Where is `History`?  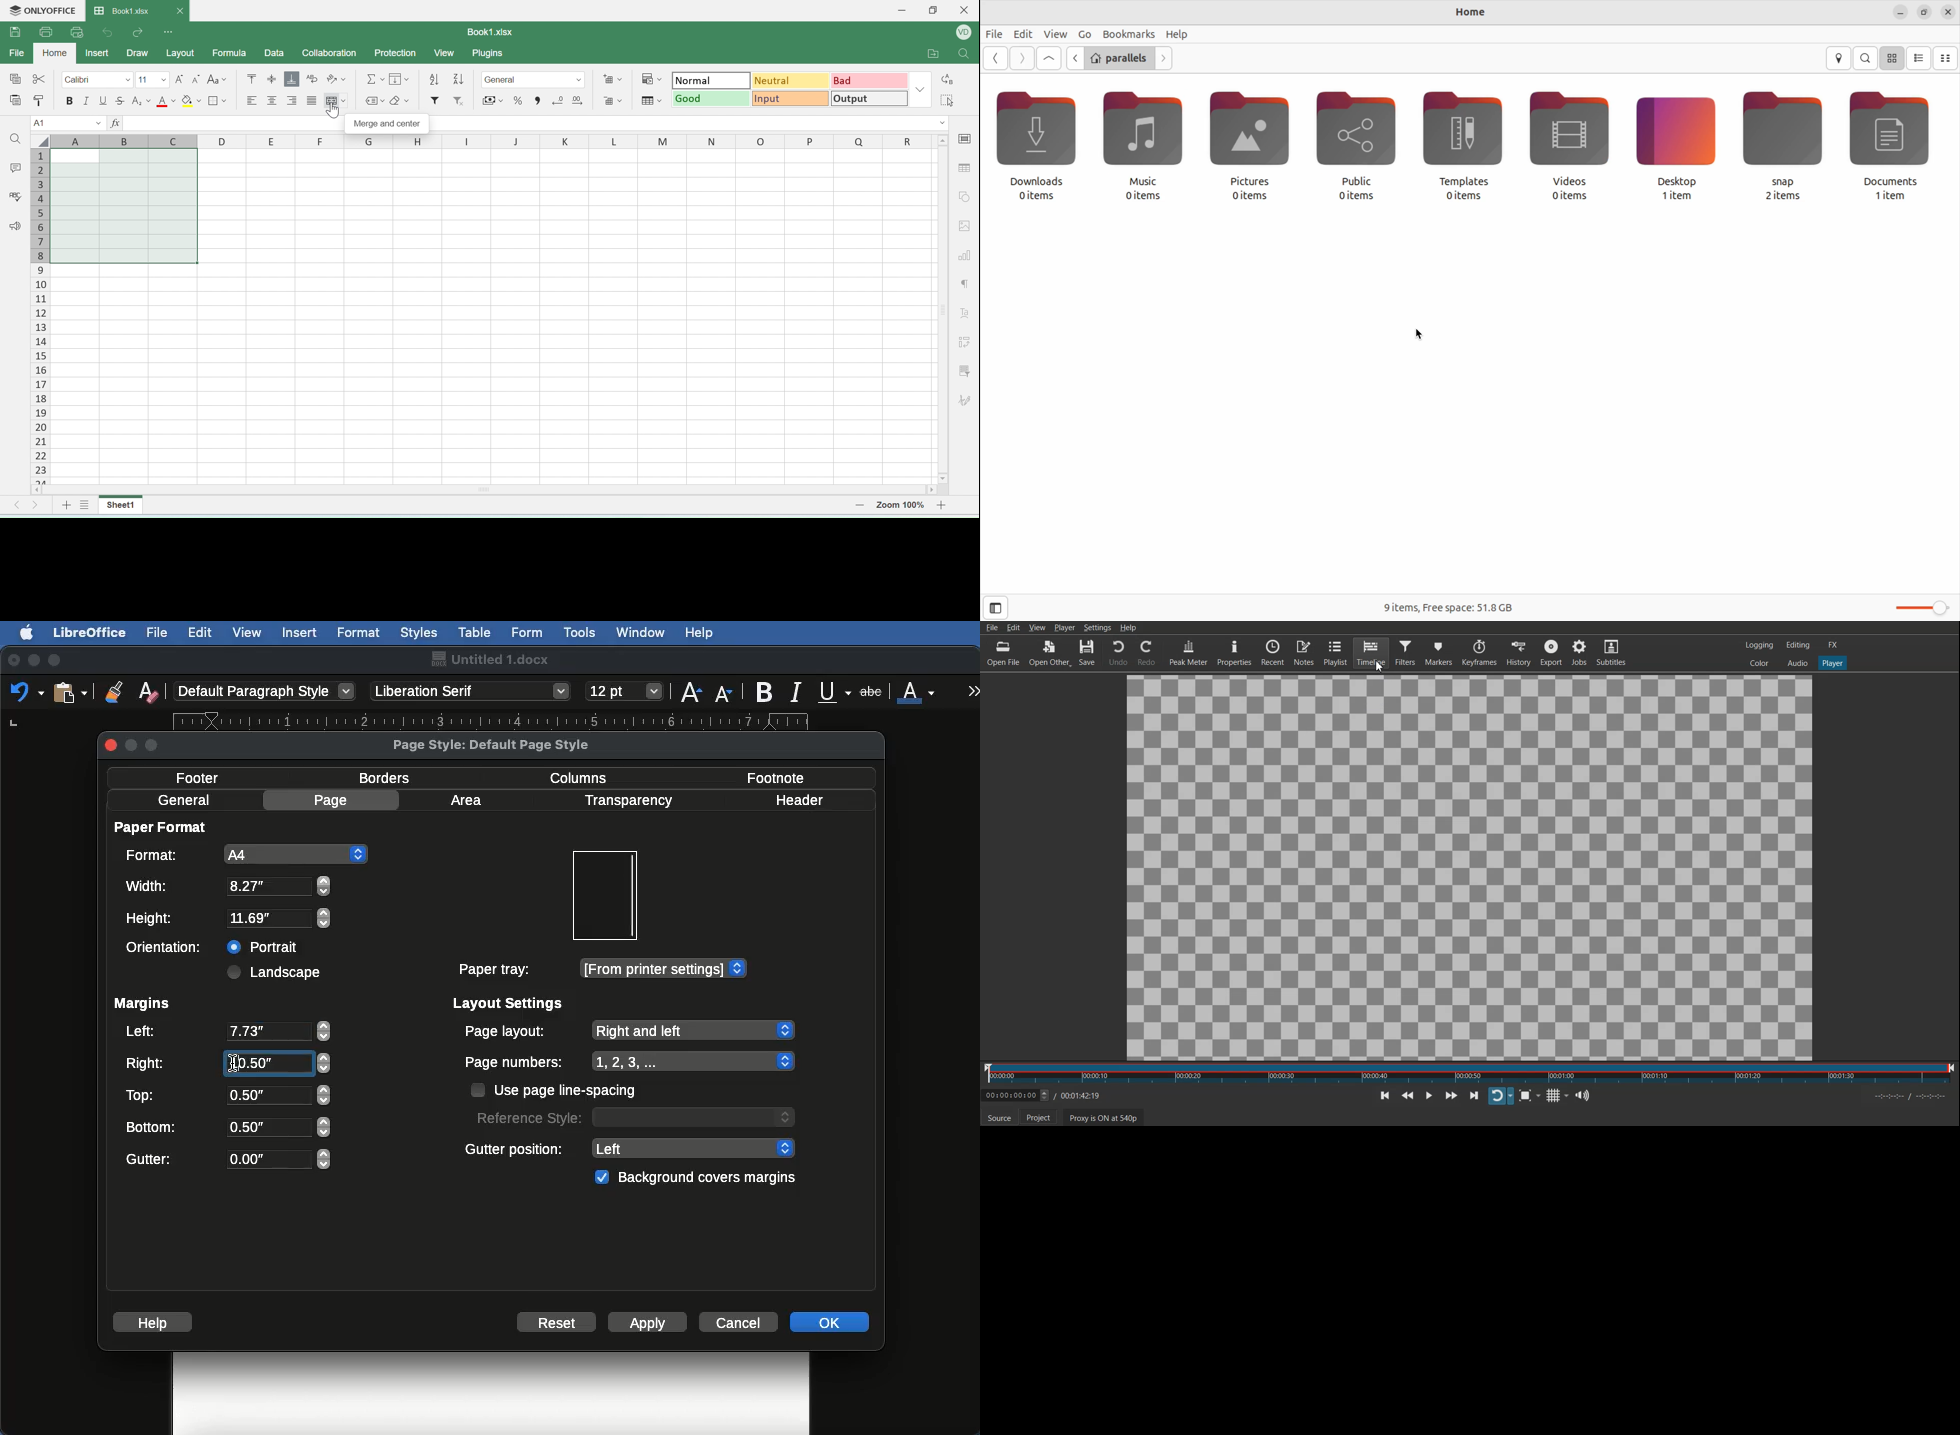 History is located at coordinates (1520, 653).